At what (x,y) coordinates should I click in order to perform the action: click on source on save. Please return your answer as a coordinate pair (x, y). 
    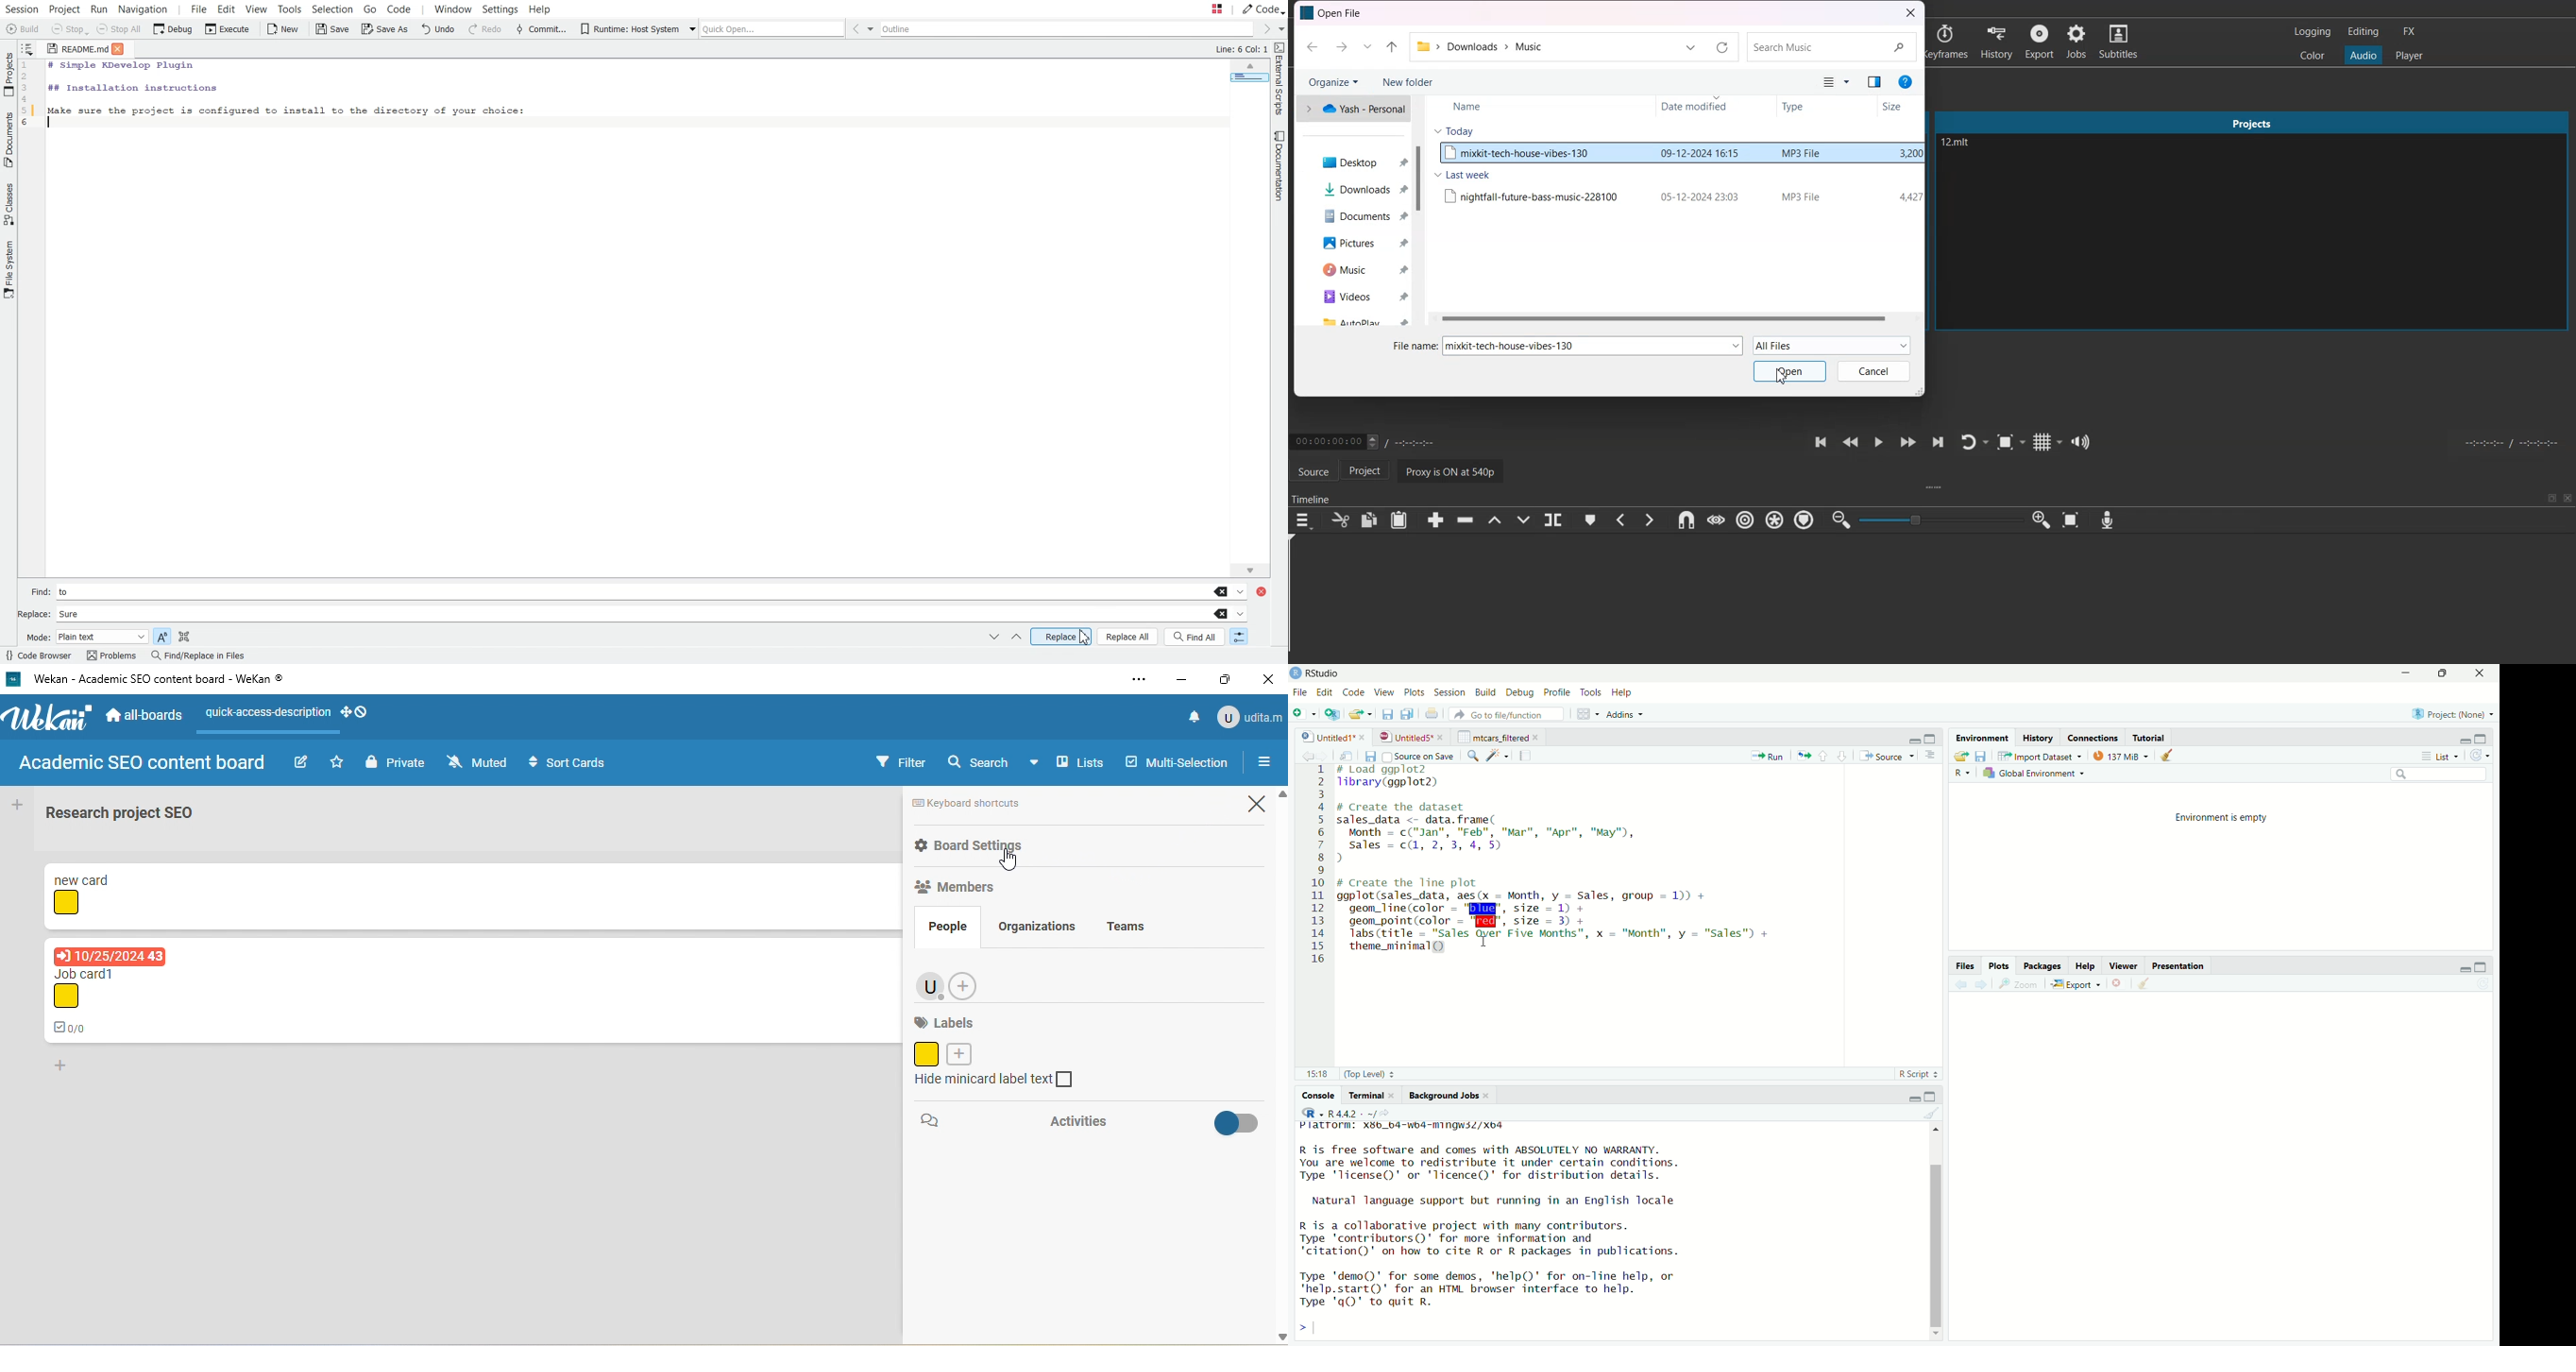
    Looking at the image, I should click on (1419, 757).